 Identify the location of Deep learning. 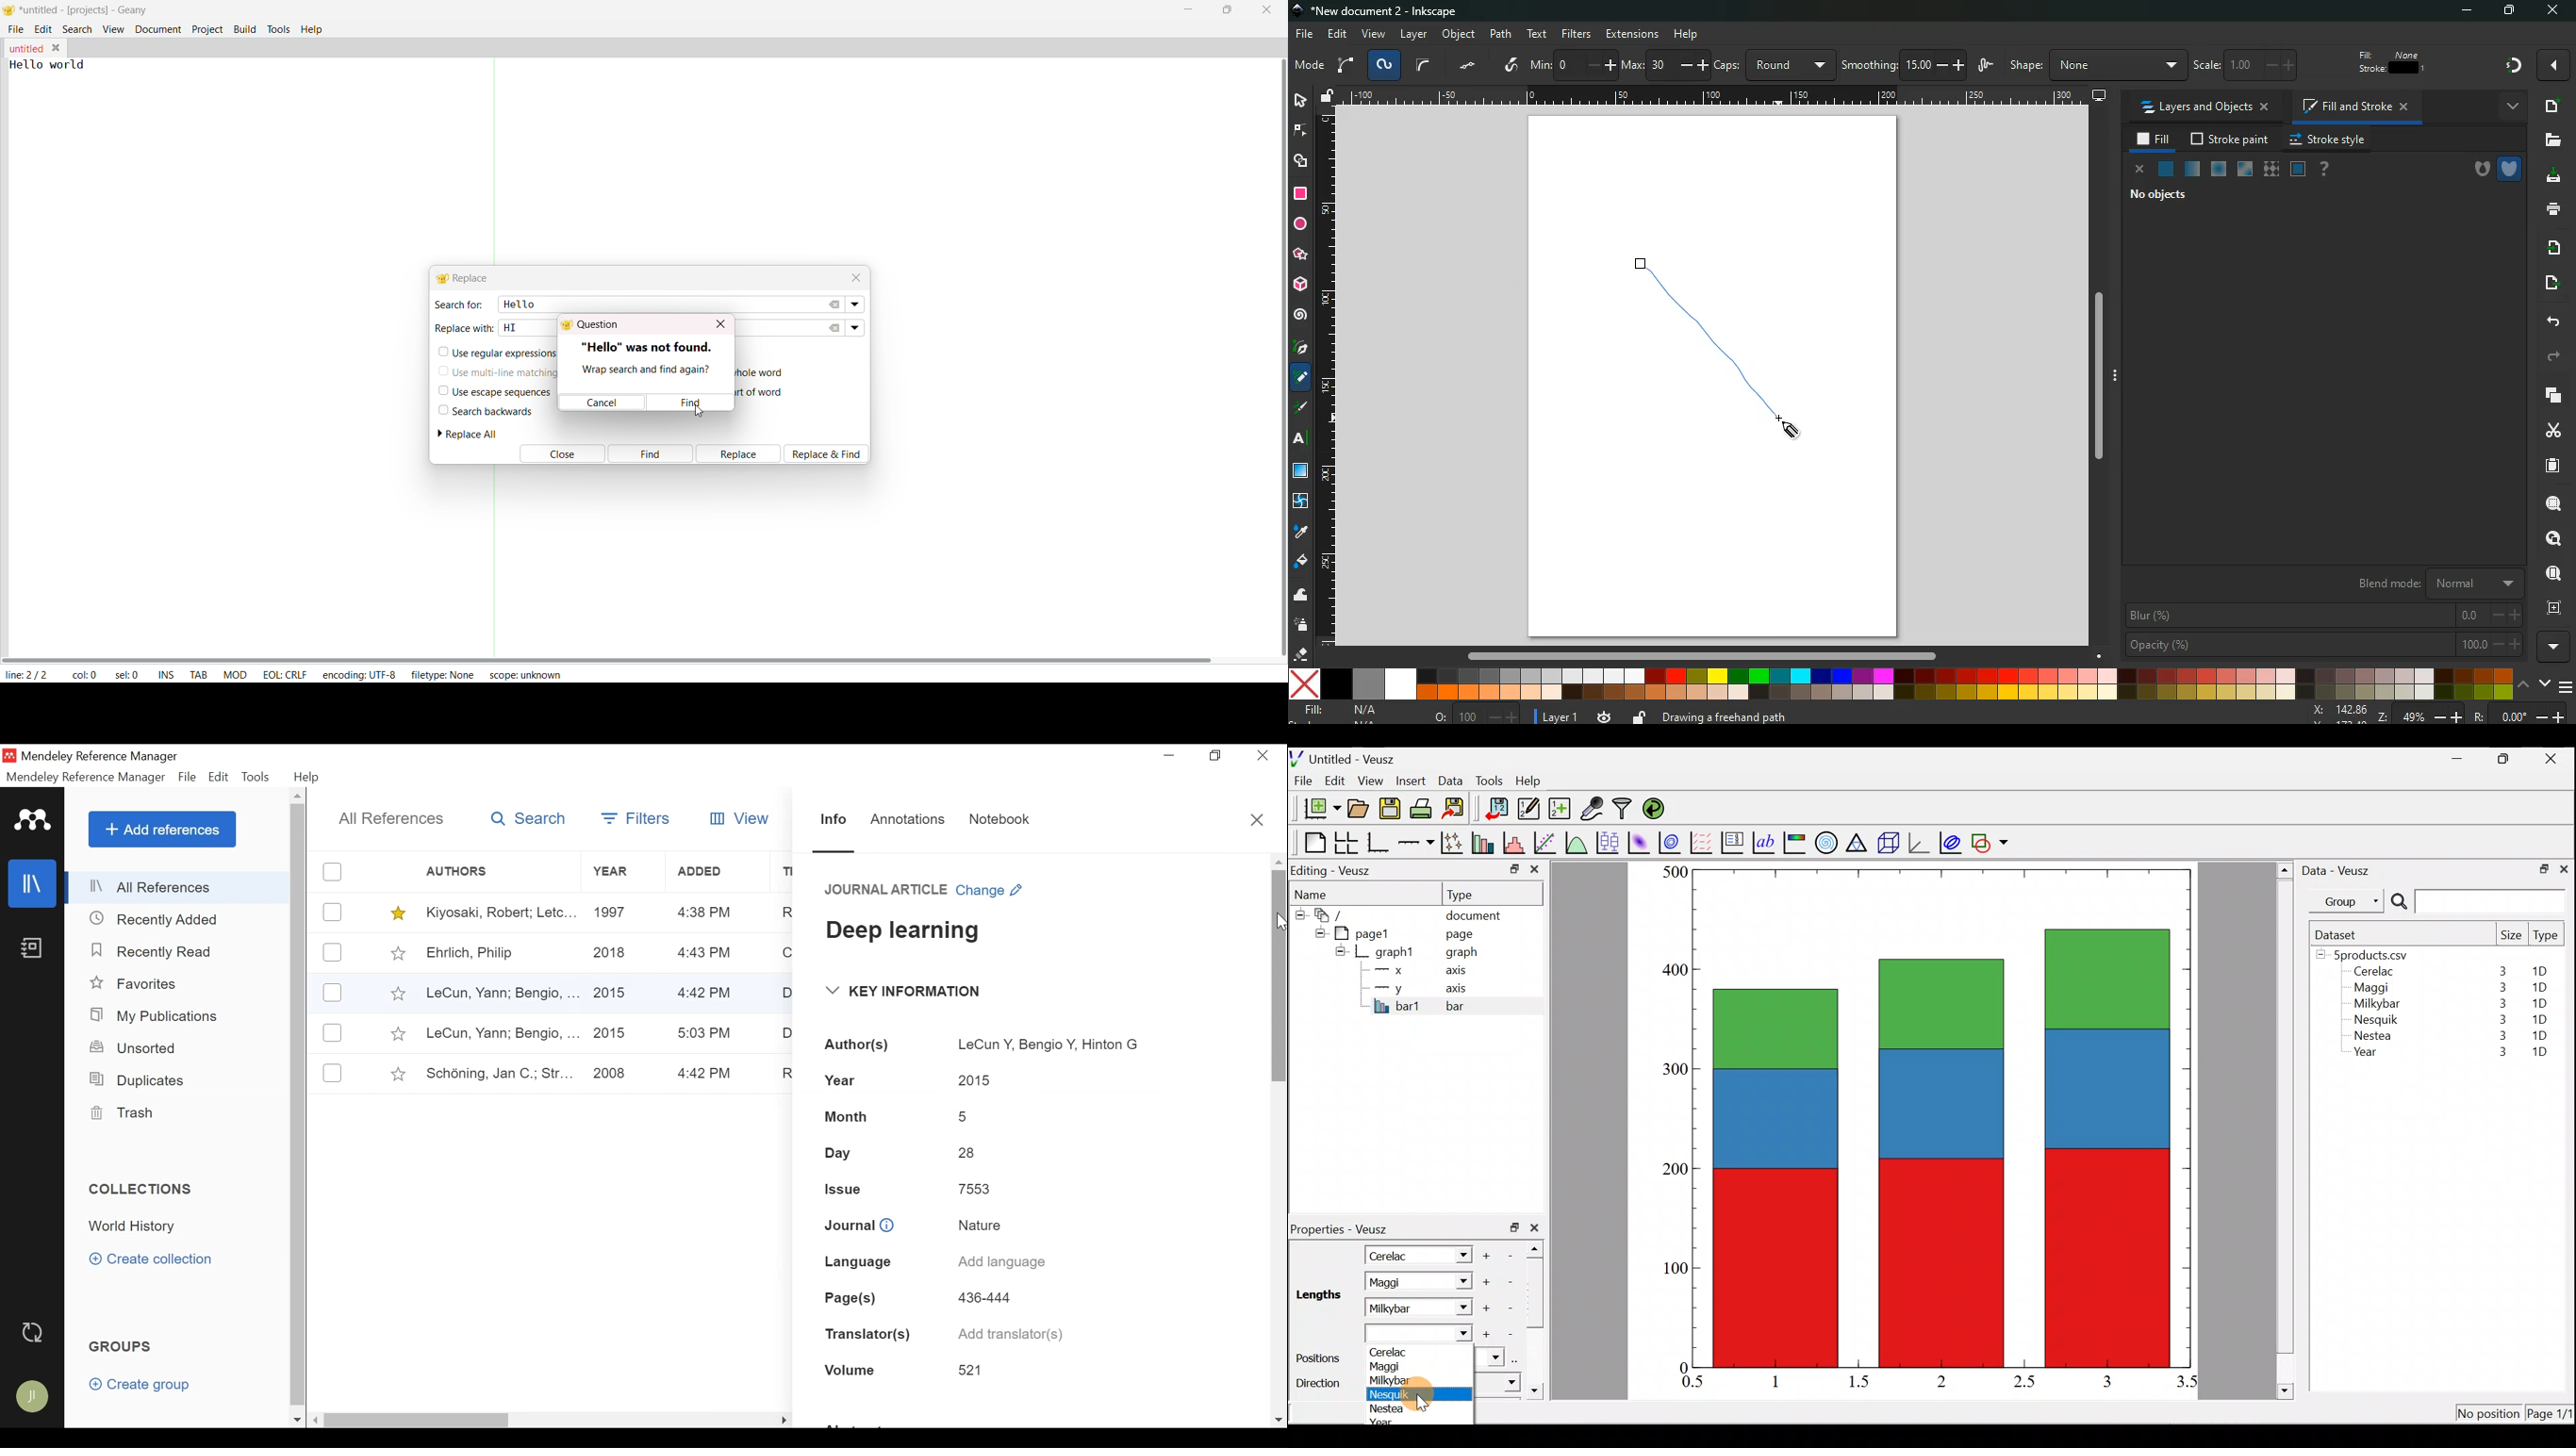
(1016, 927).